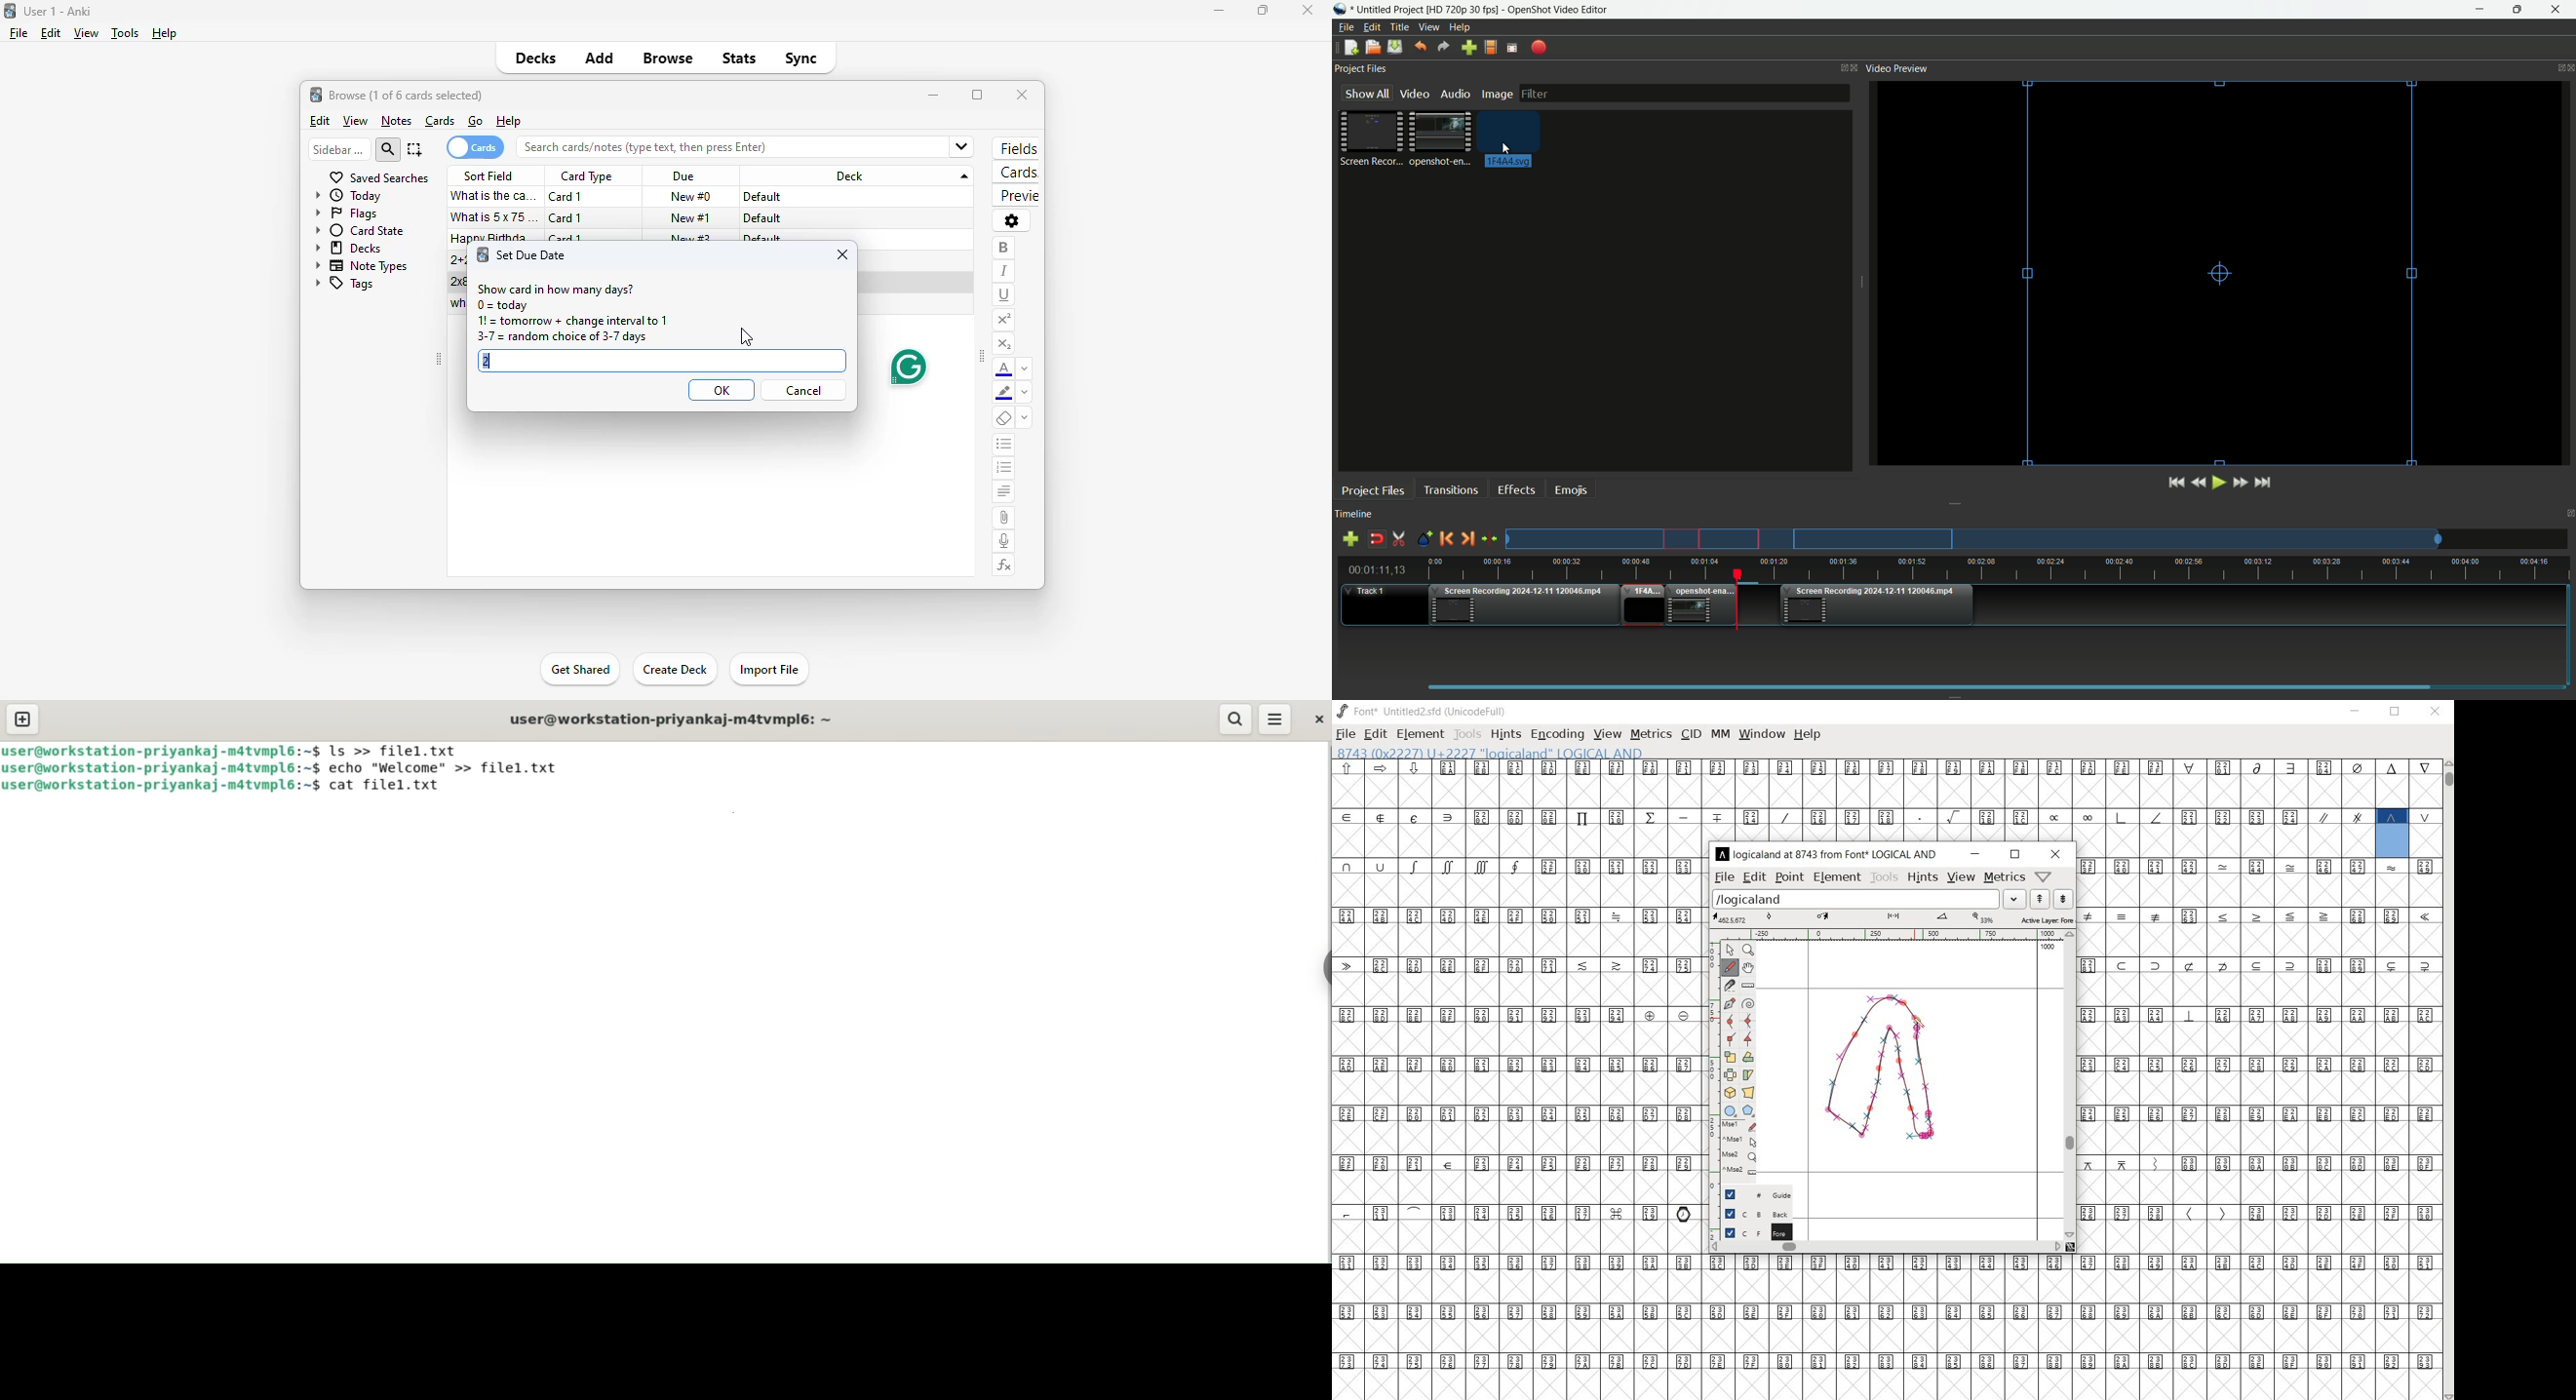  Describe the element at coordinates (2175, 483) in the screenshot. I see `Jump to start` at that location.